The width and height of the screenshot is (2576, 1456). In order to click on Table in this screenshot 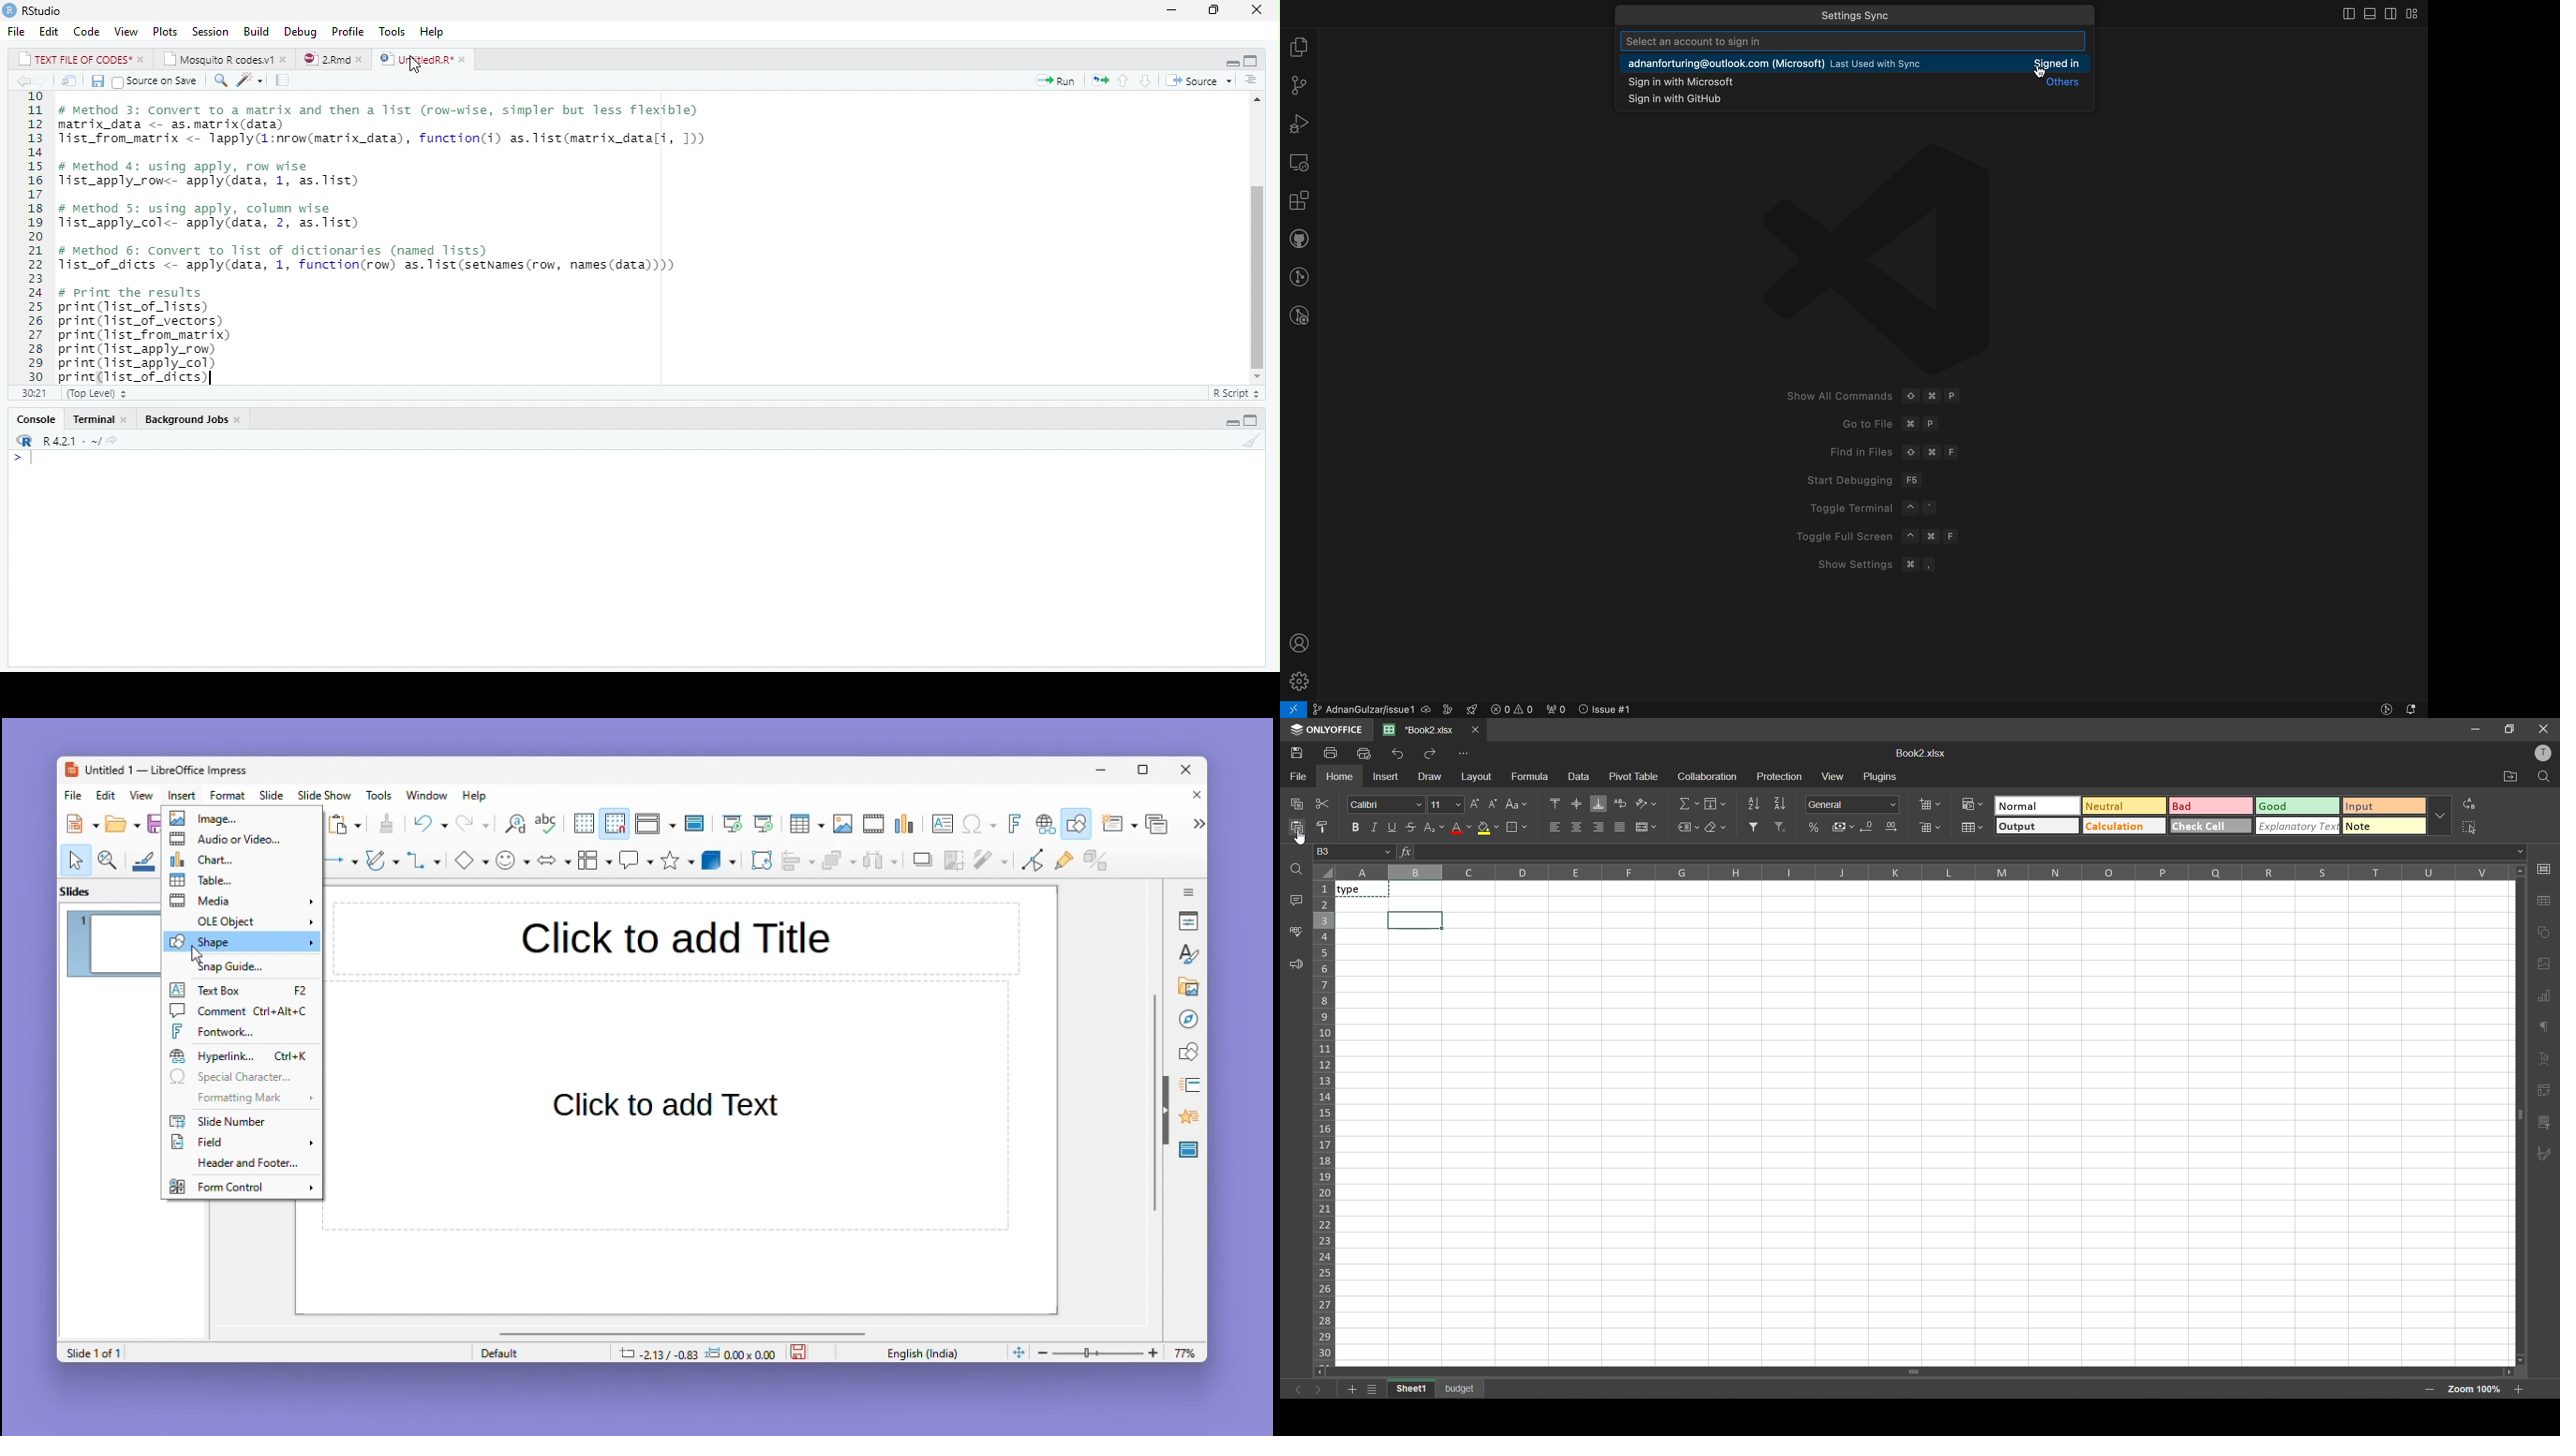, I will do `click(242, 881)`.